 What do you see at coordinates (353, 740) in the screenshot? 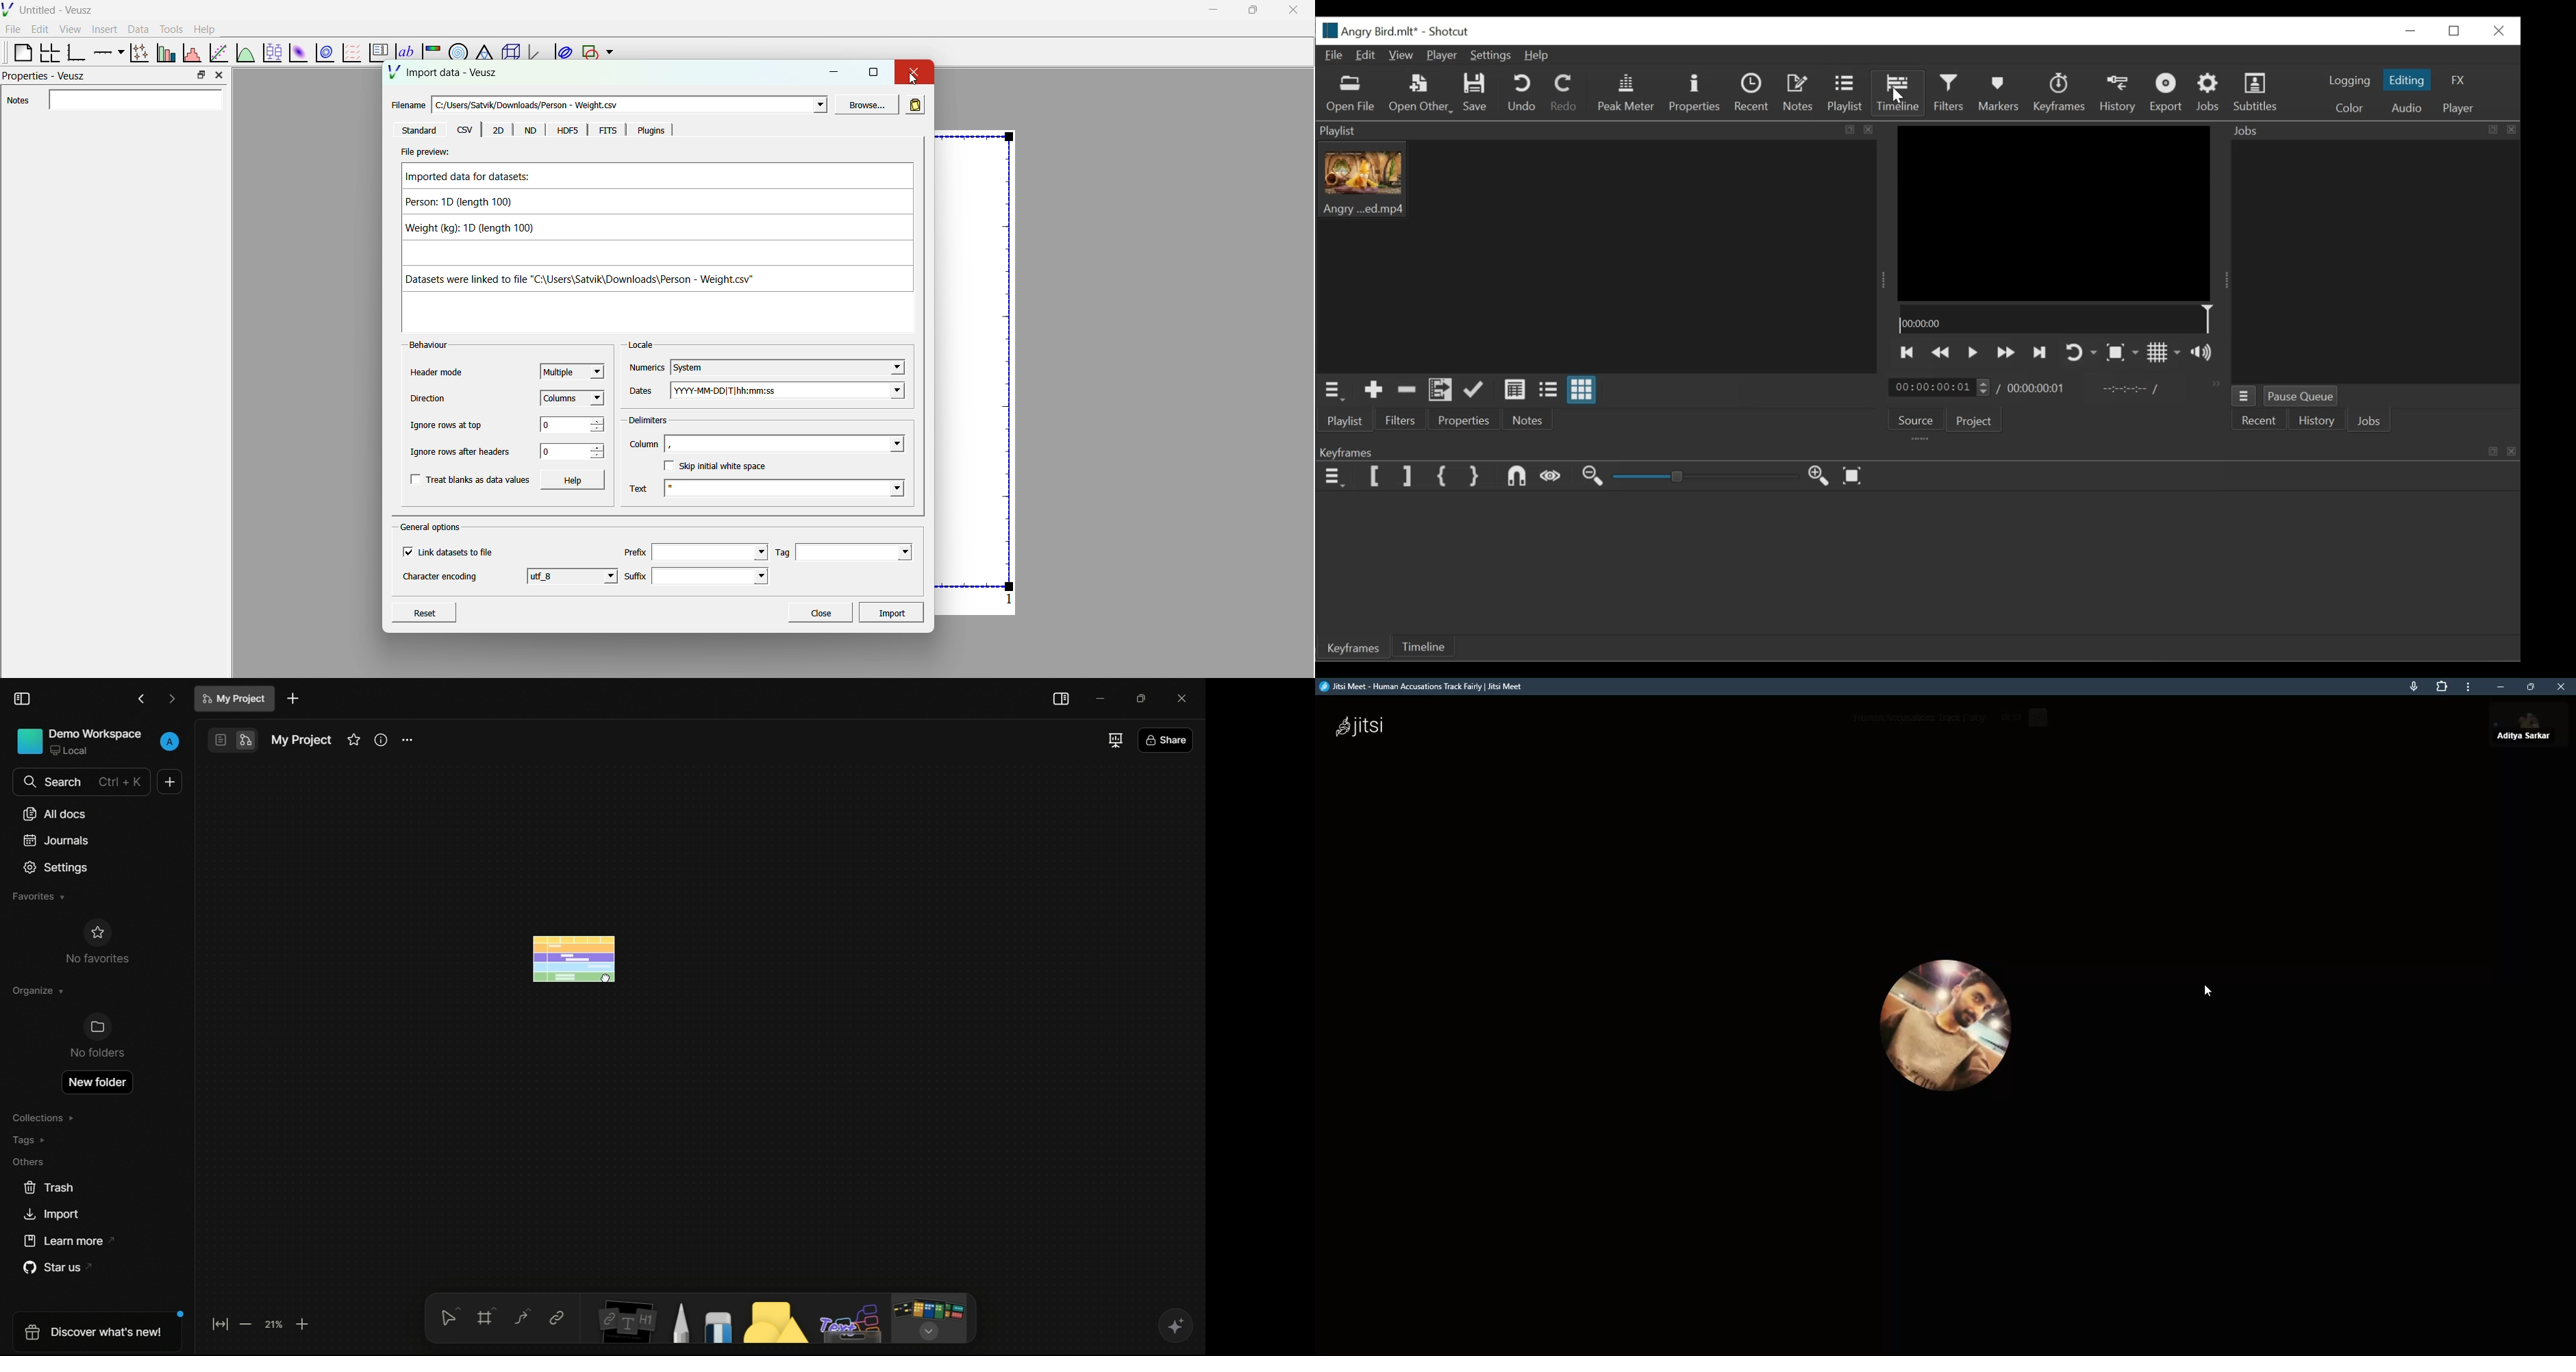
I see `favorite` at bounding box center [353, 740].